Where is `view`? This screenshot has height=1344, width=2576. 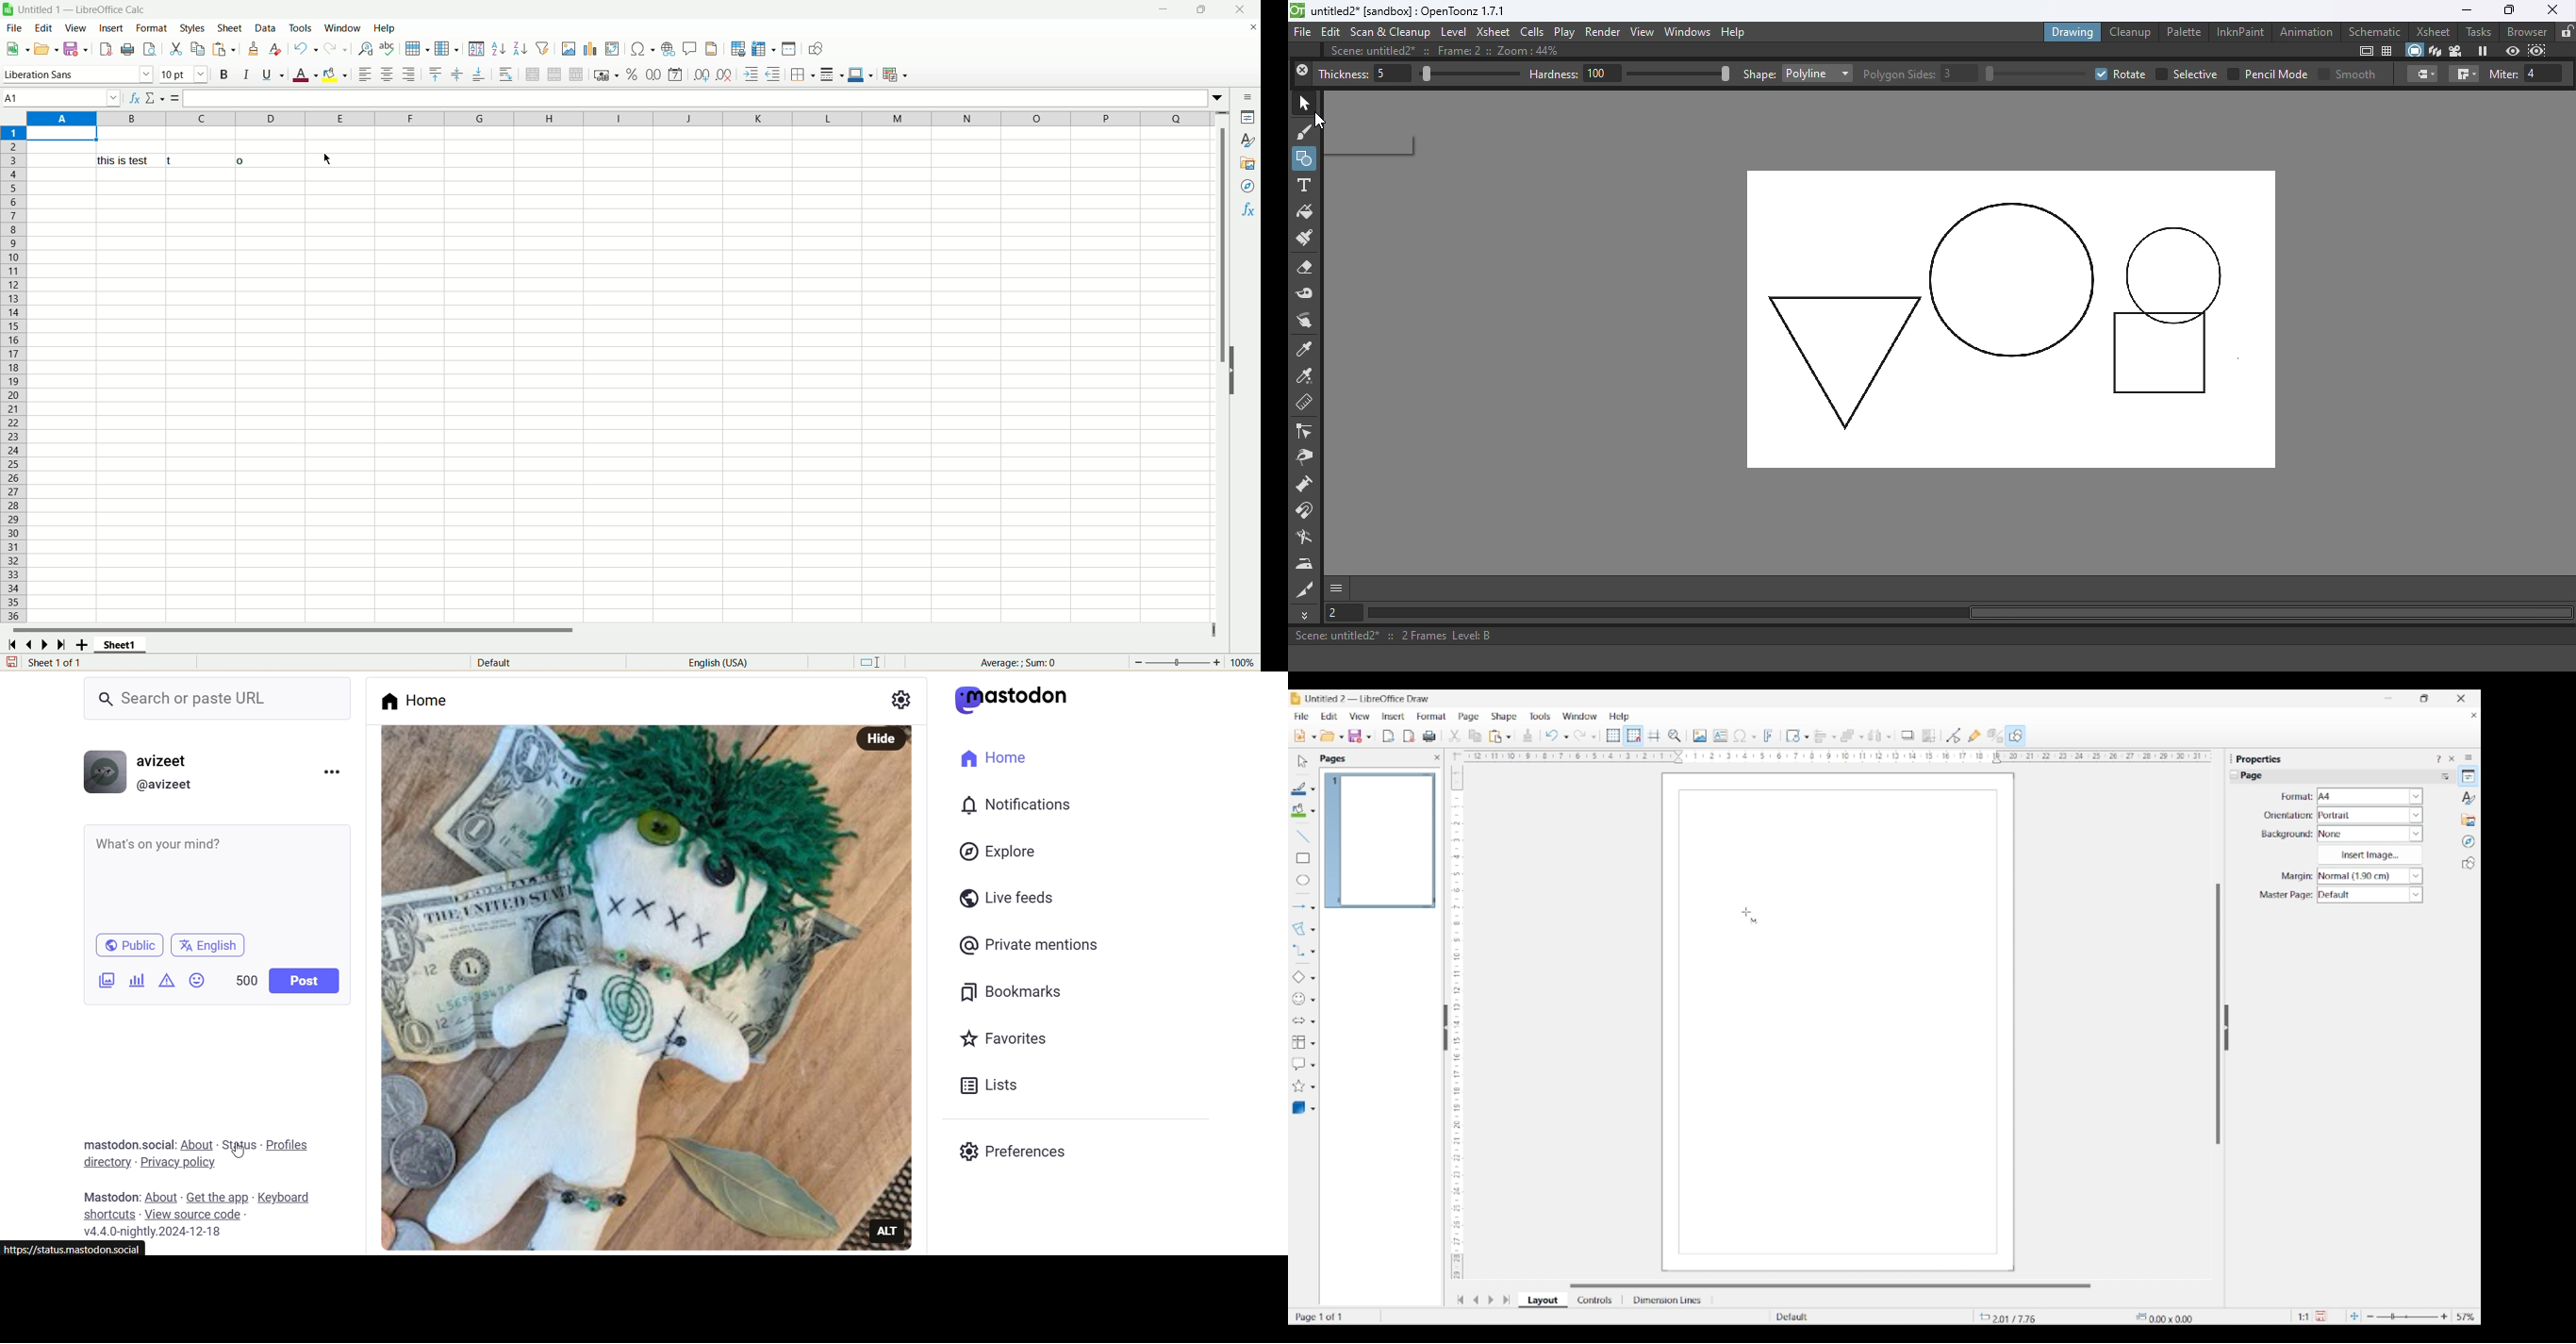
view is located at coordinates (76, 28).